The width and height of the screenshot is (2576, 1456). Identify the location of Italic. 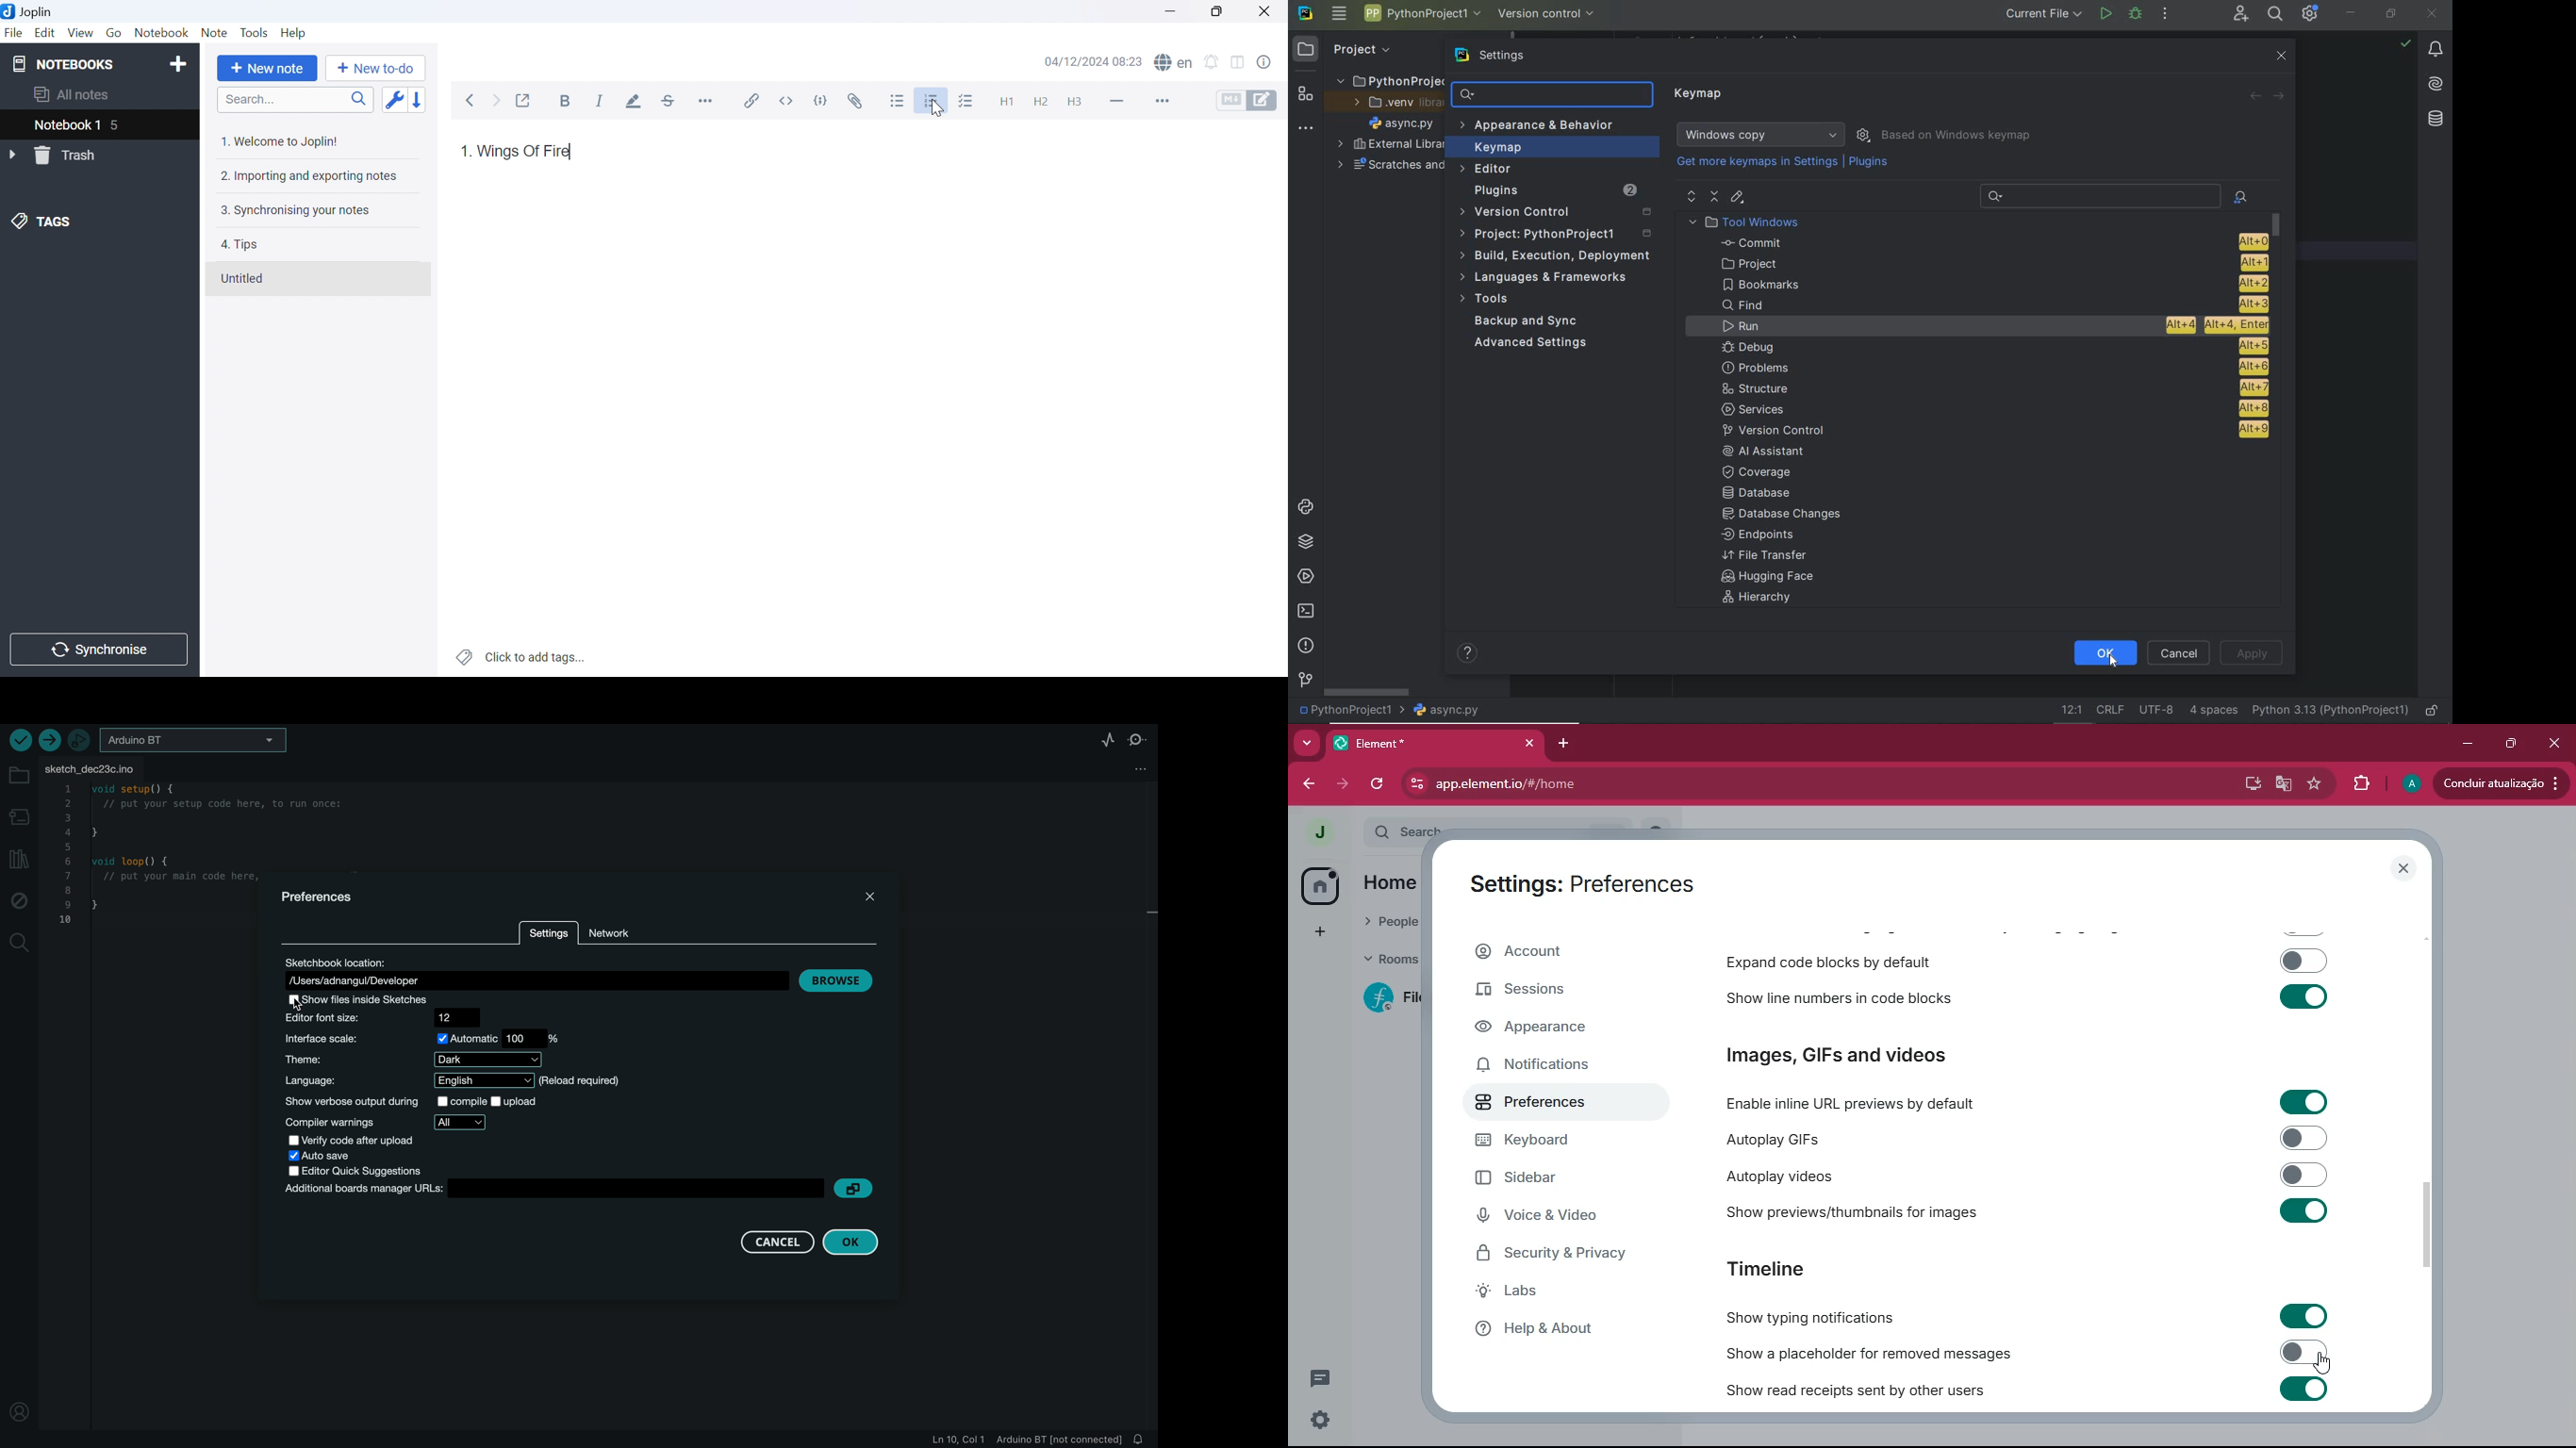
(600, 101).